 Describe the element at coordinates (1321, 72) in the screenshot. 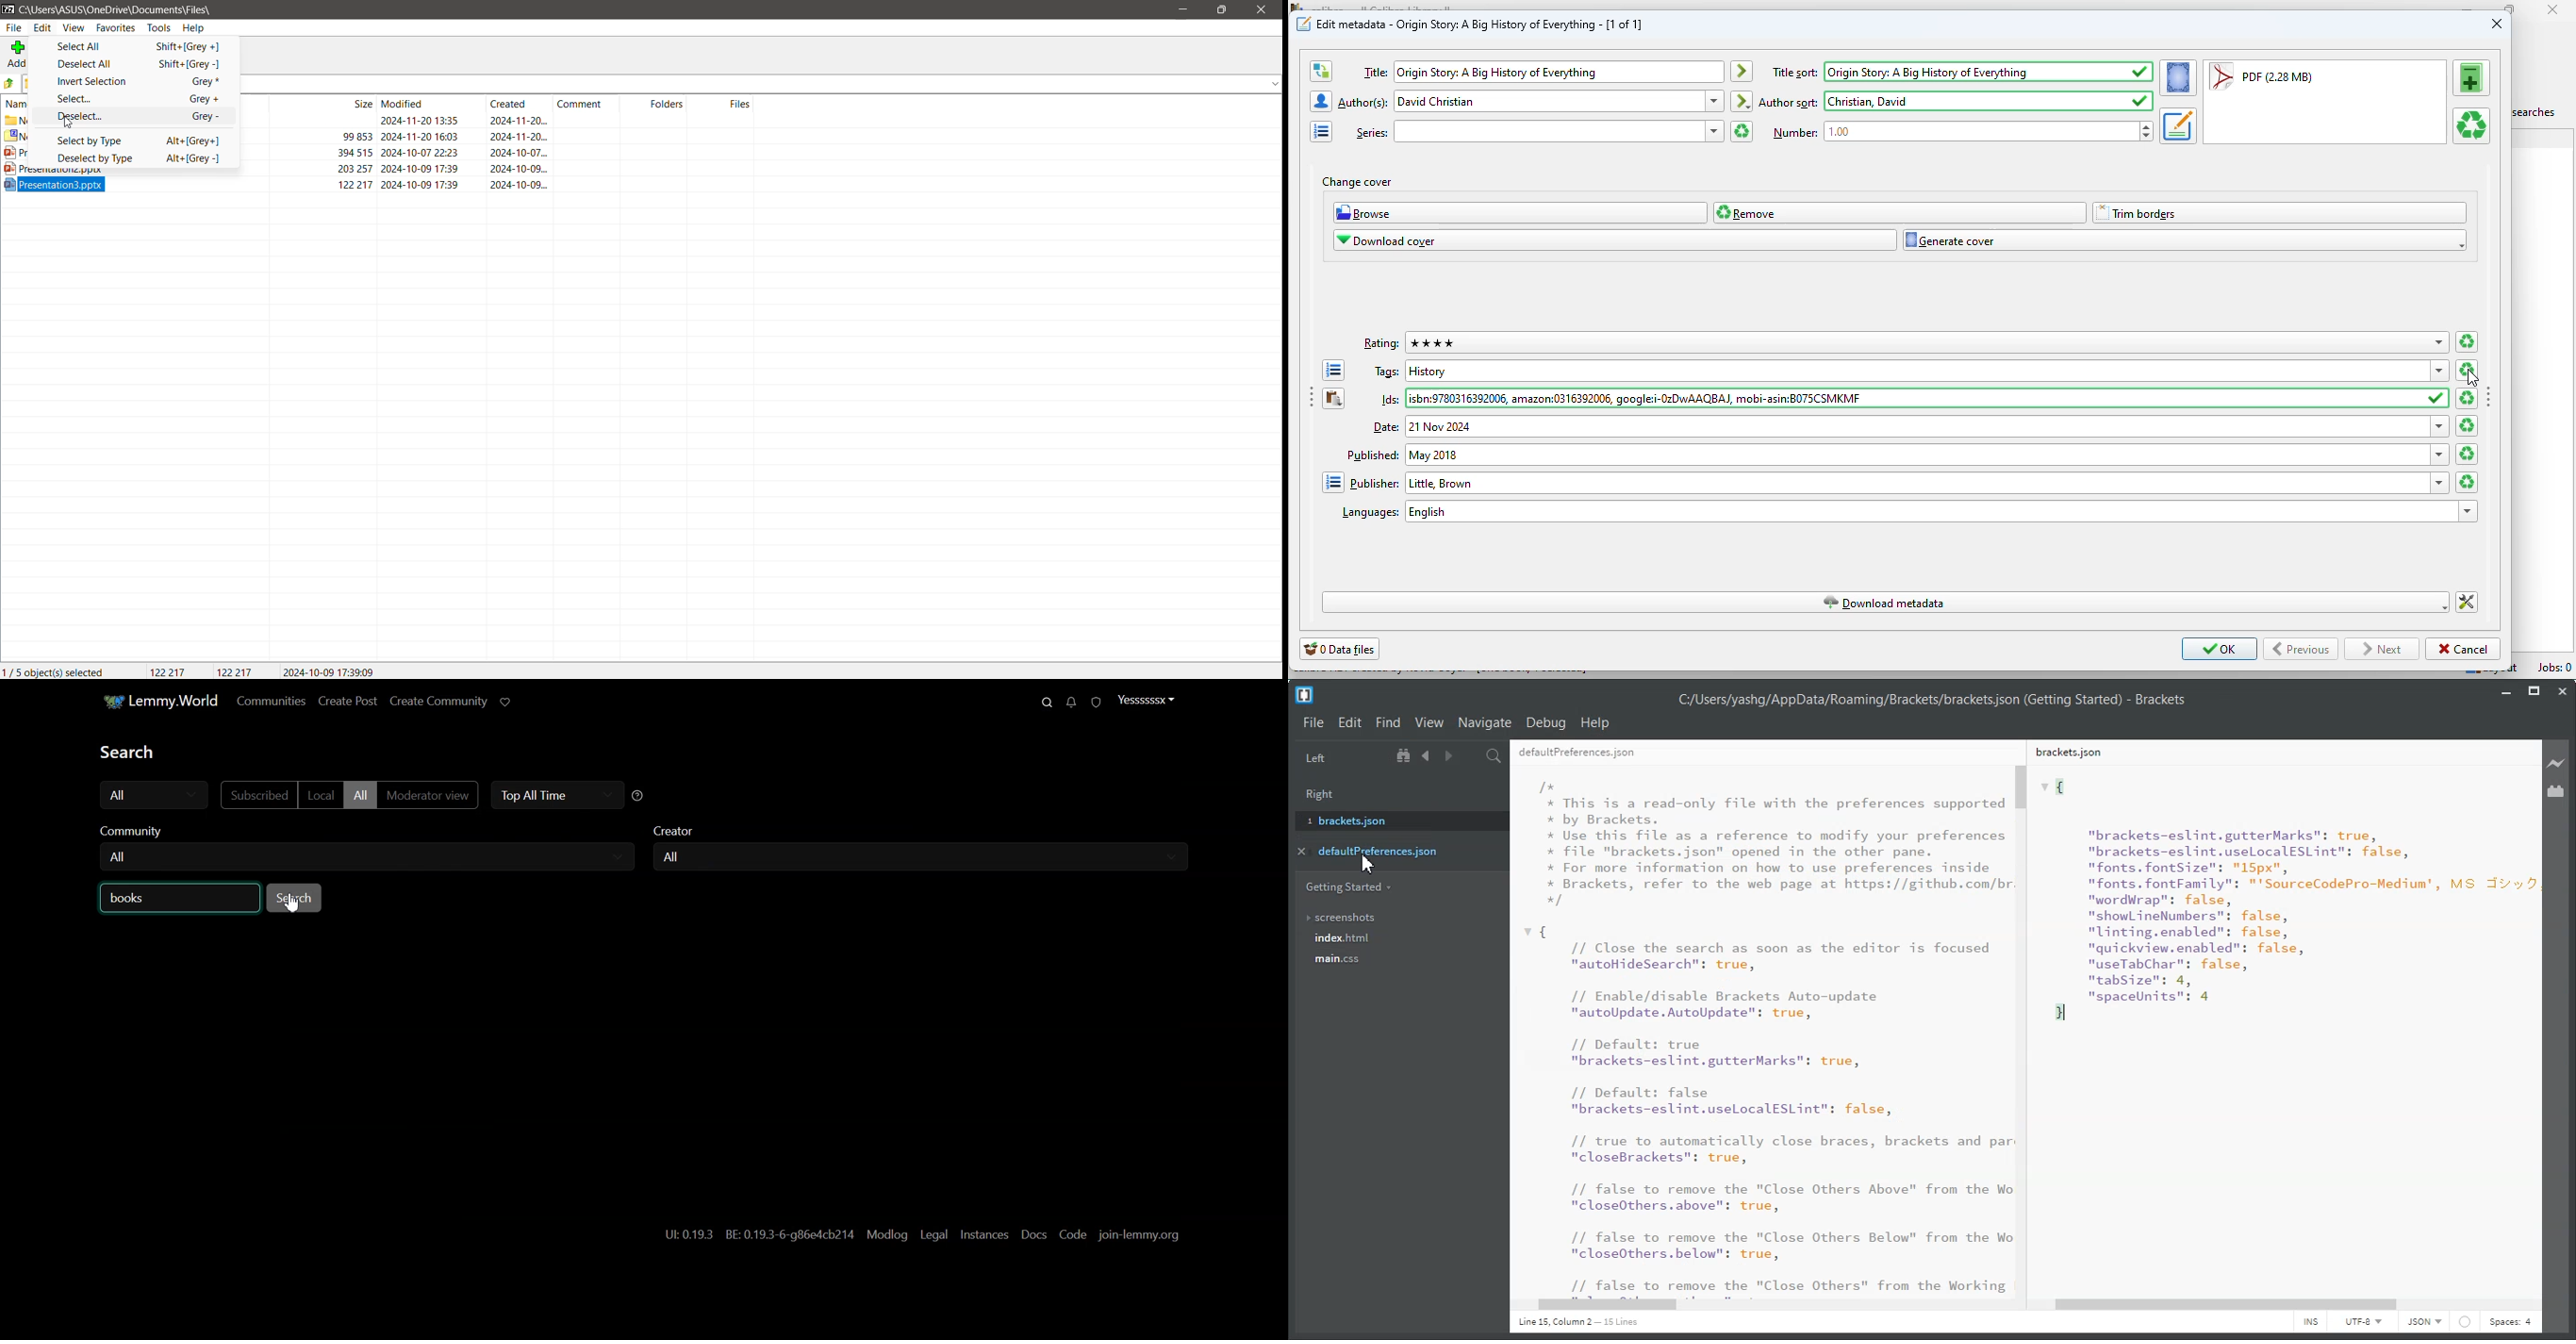

I see `swap the author and title` at that location.